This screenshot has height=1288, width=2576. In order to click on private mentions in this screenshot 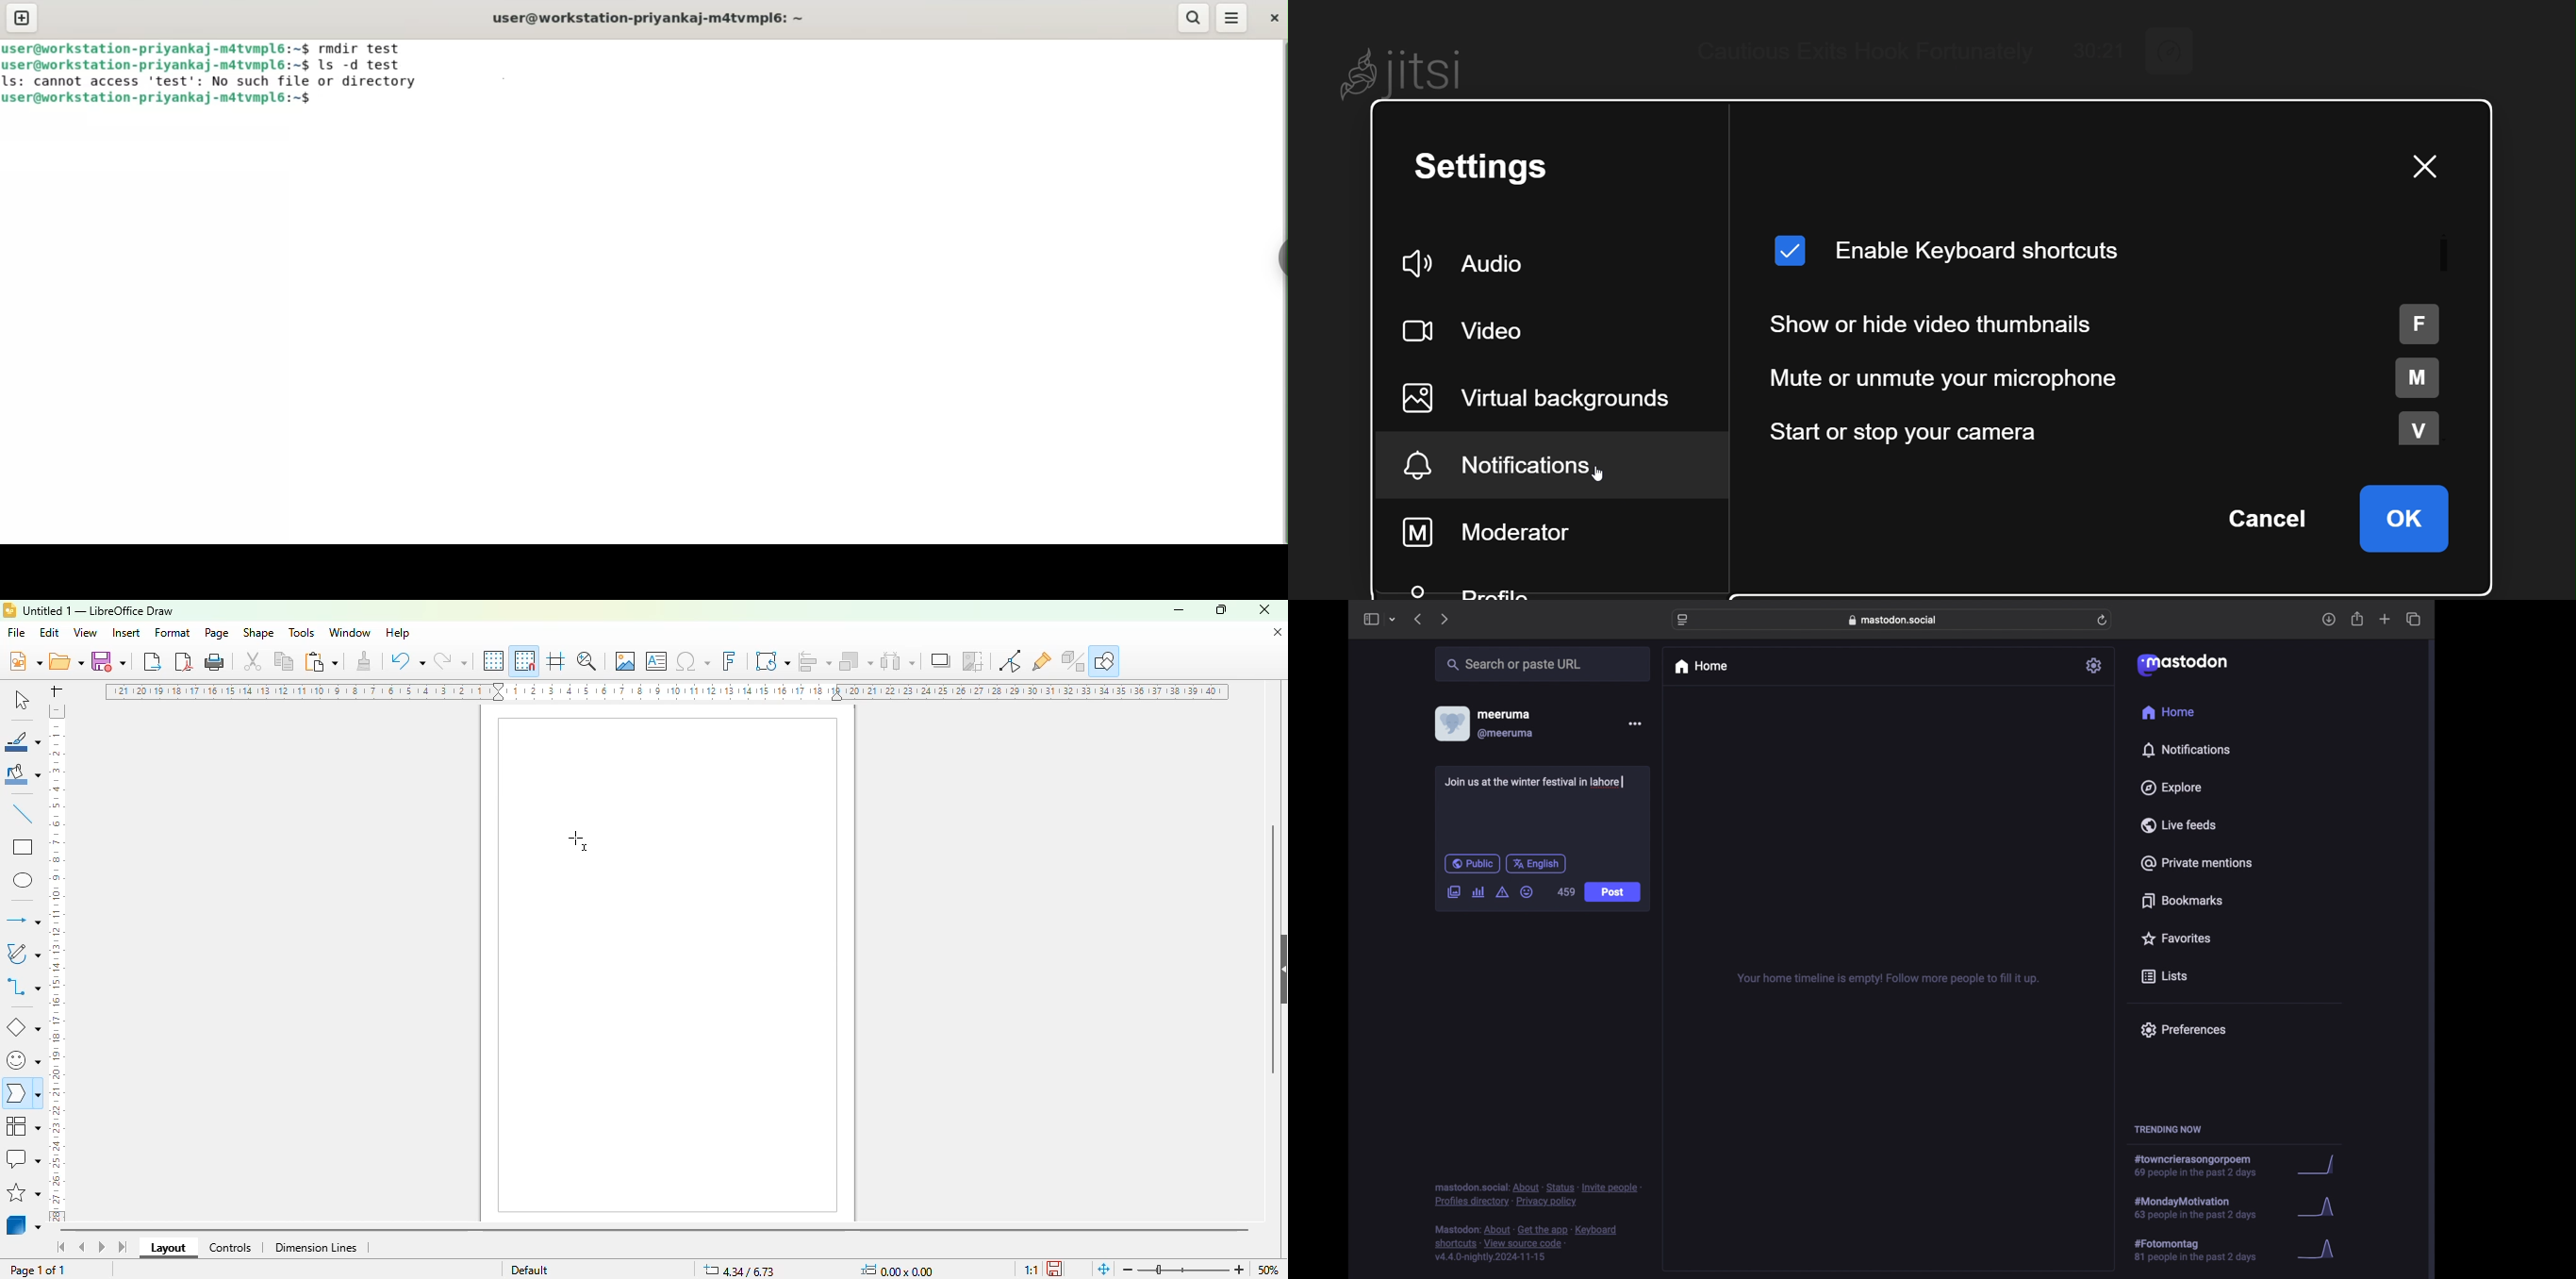, I will do `click(2197, 863)`.